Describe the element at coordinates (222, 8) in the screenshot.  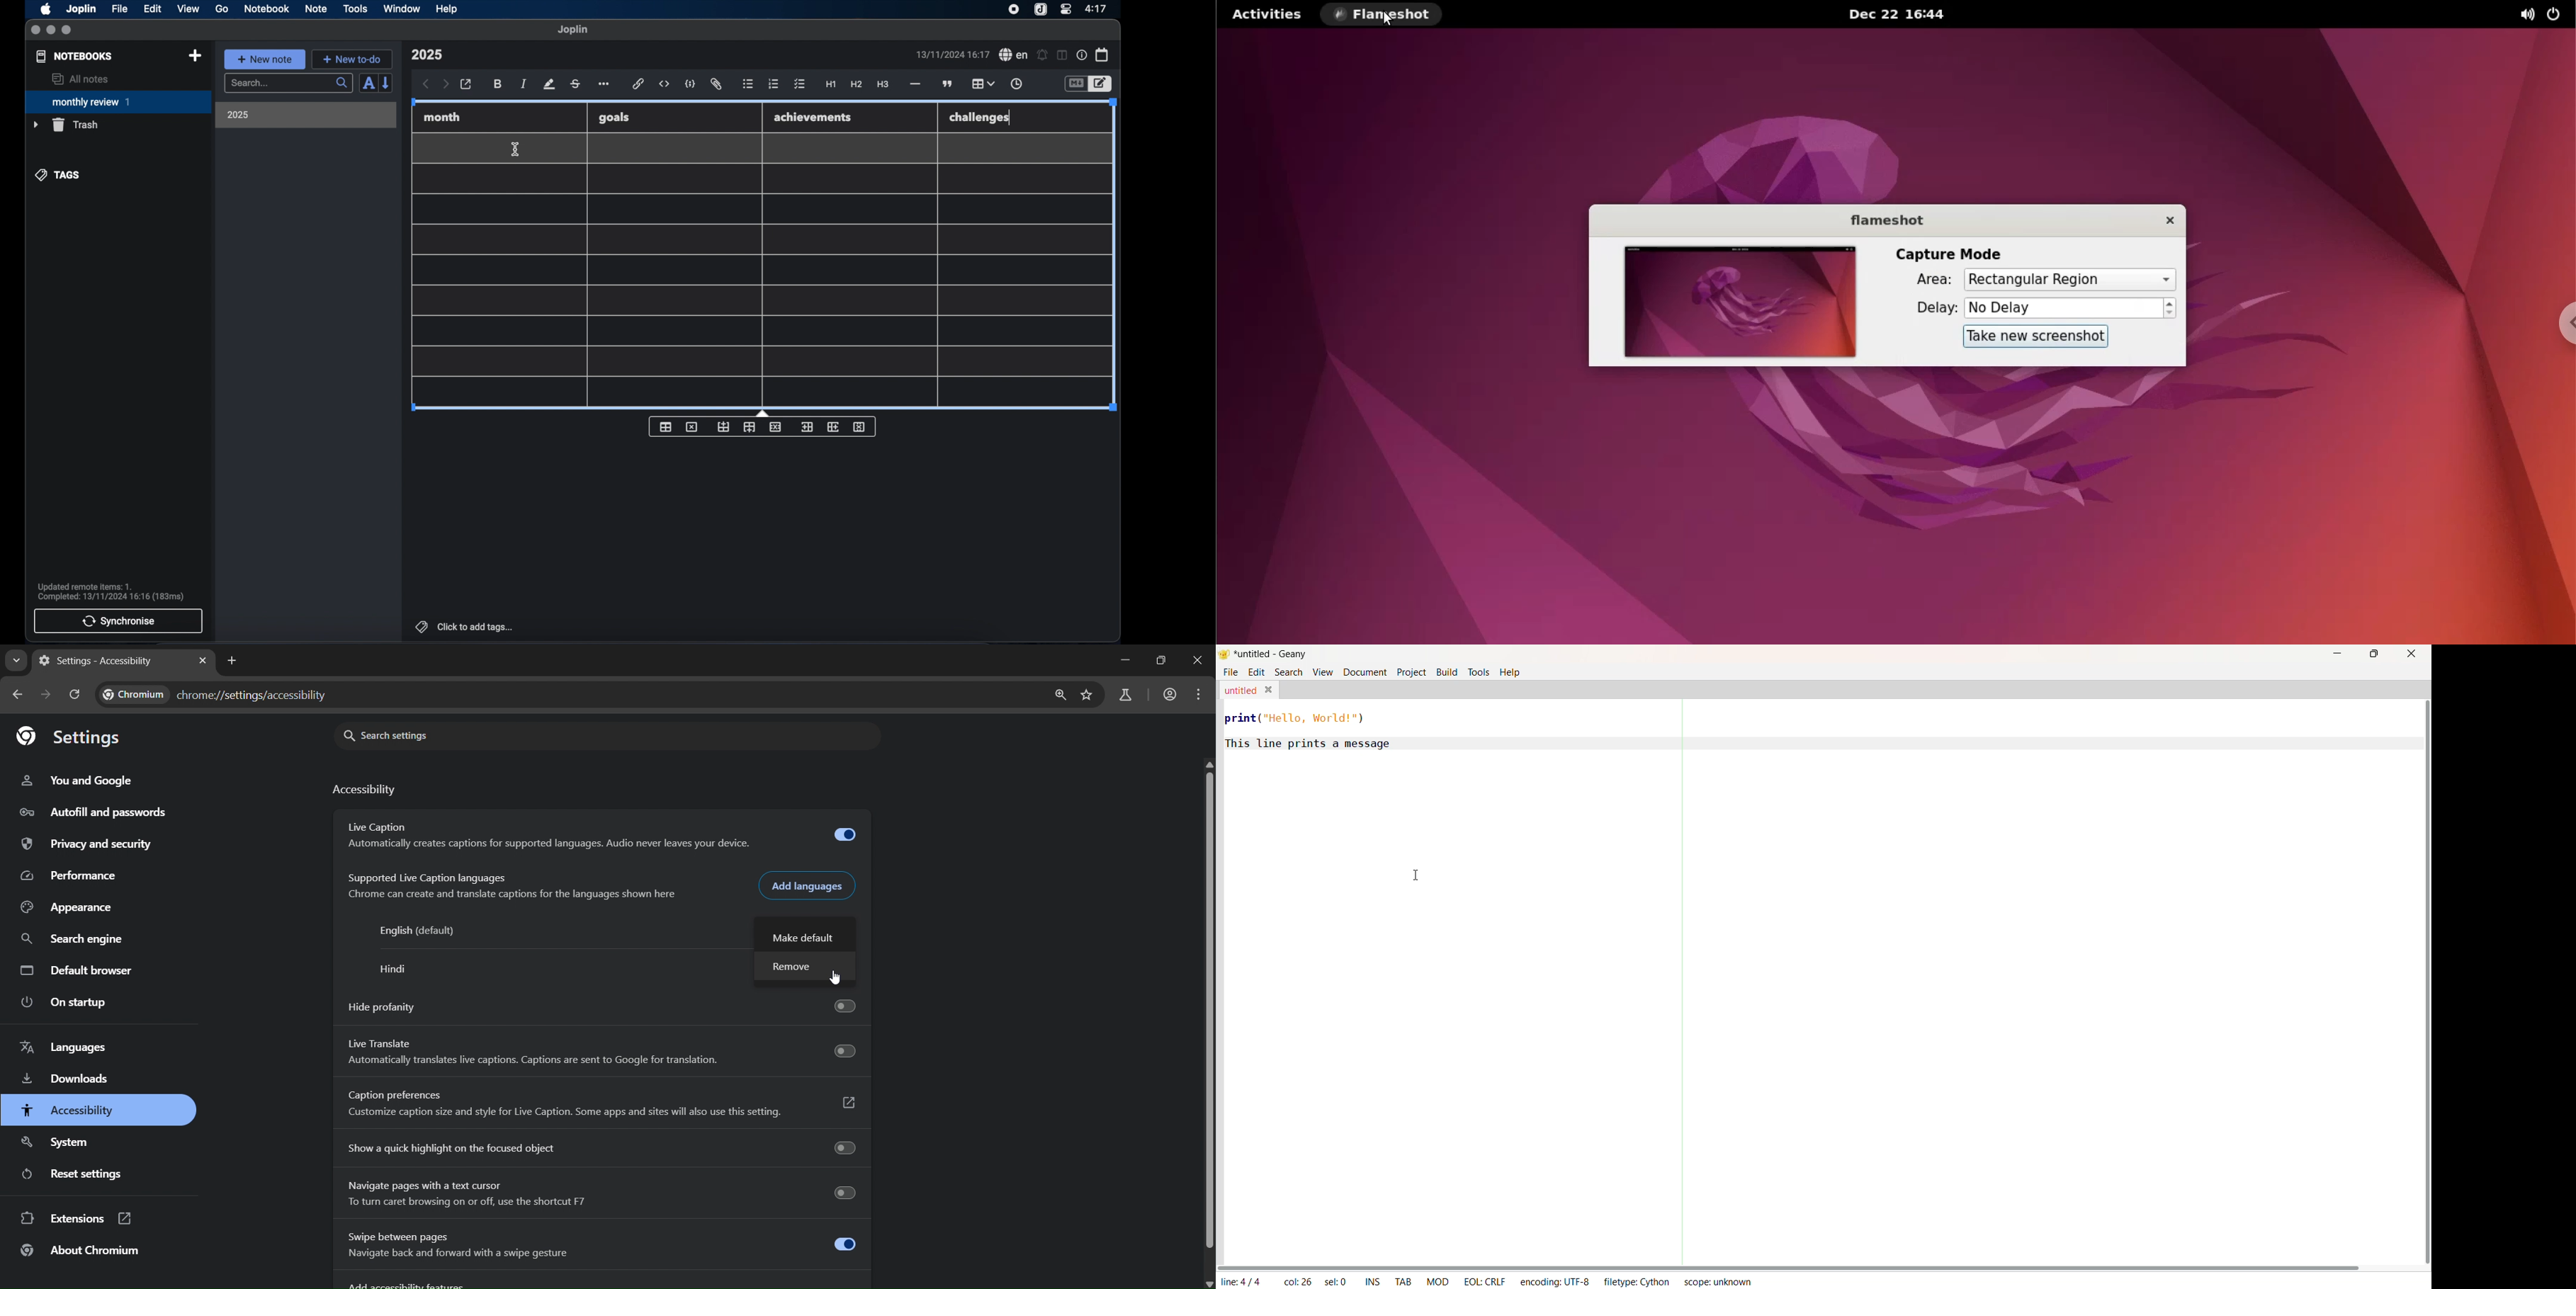
I see `go` at that location.